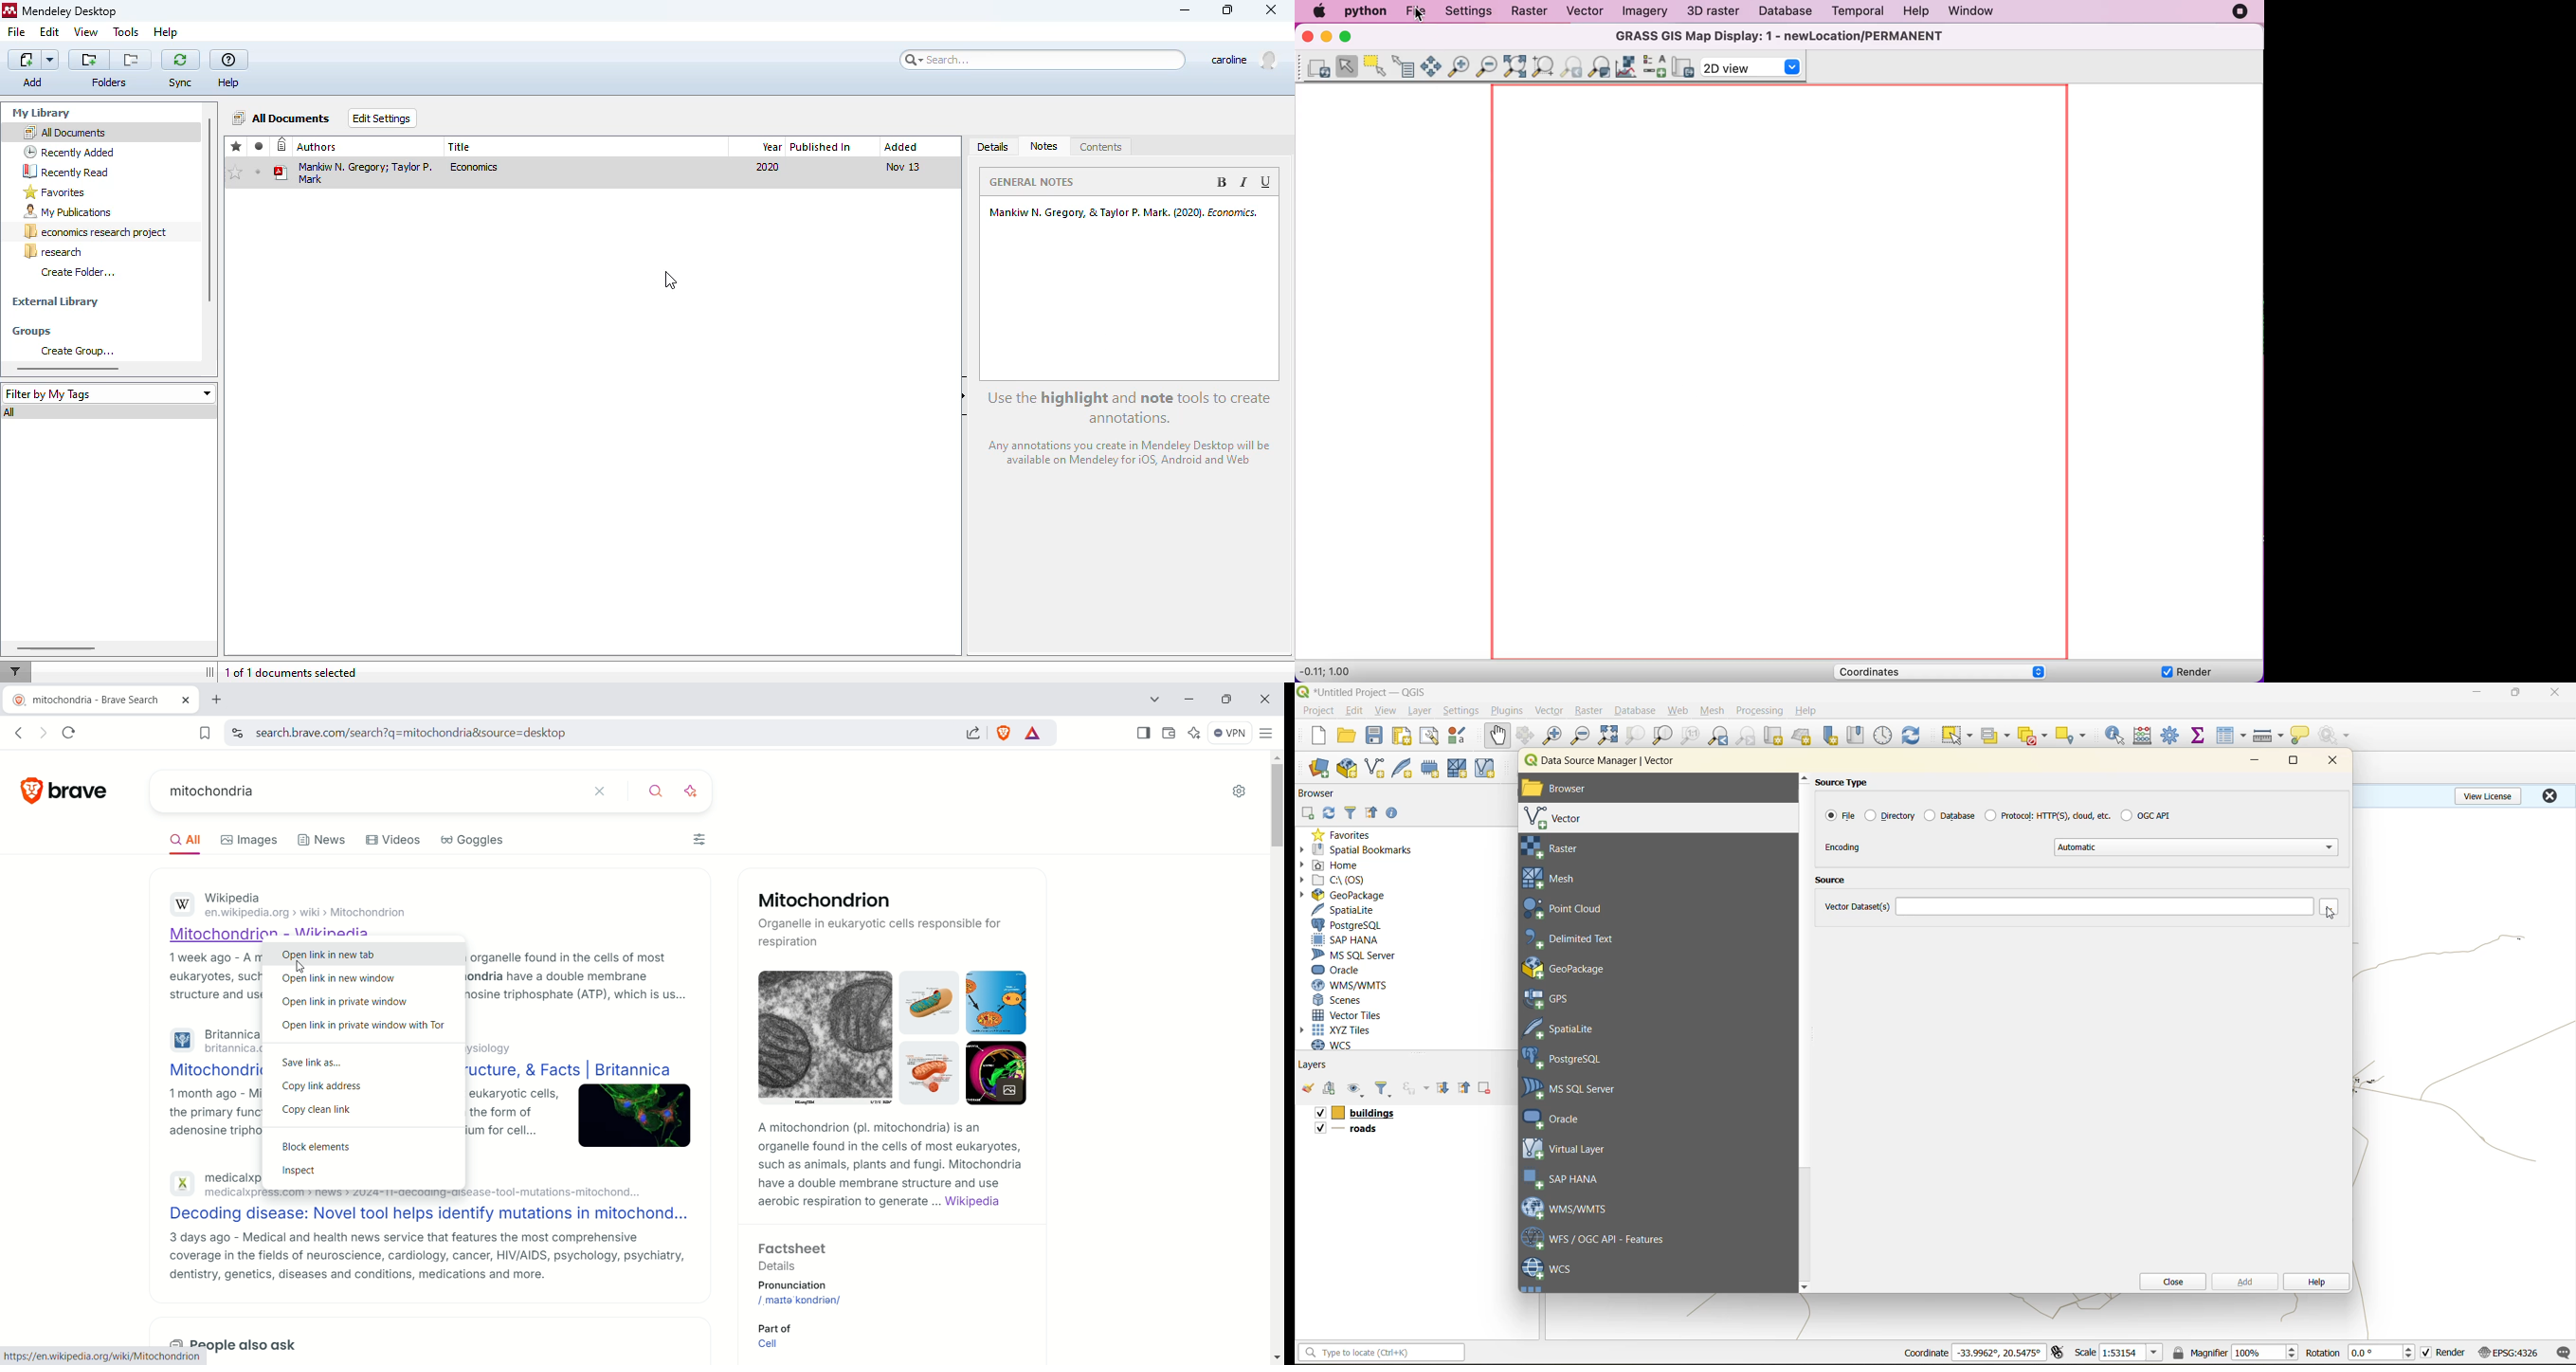 Image resolution: width=2576 pixels, height=1372 pixels. Describe the element at coordinates (2323, 1353) in the screenshot. I see `rotation` at that location.